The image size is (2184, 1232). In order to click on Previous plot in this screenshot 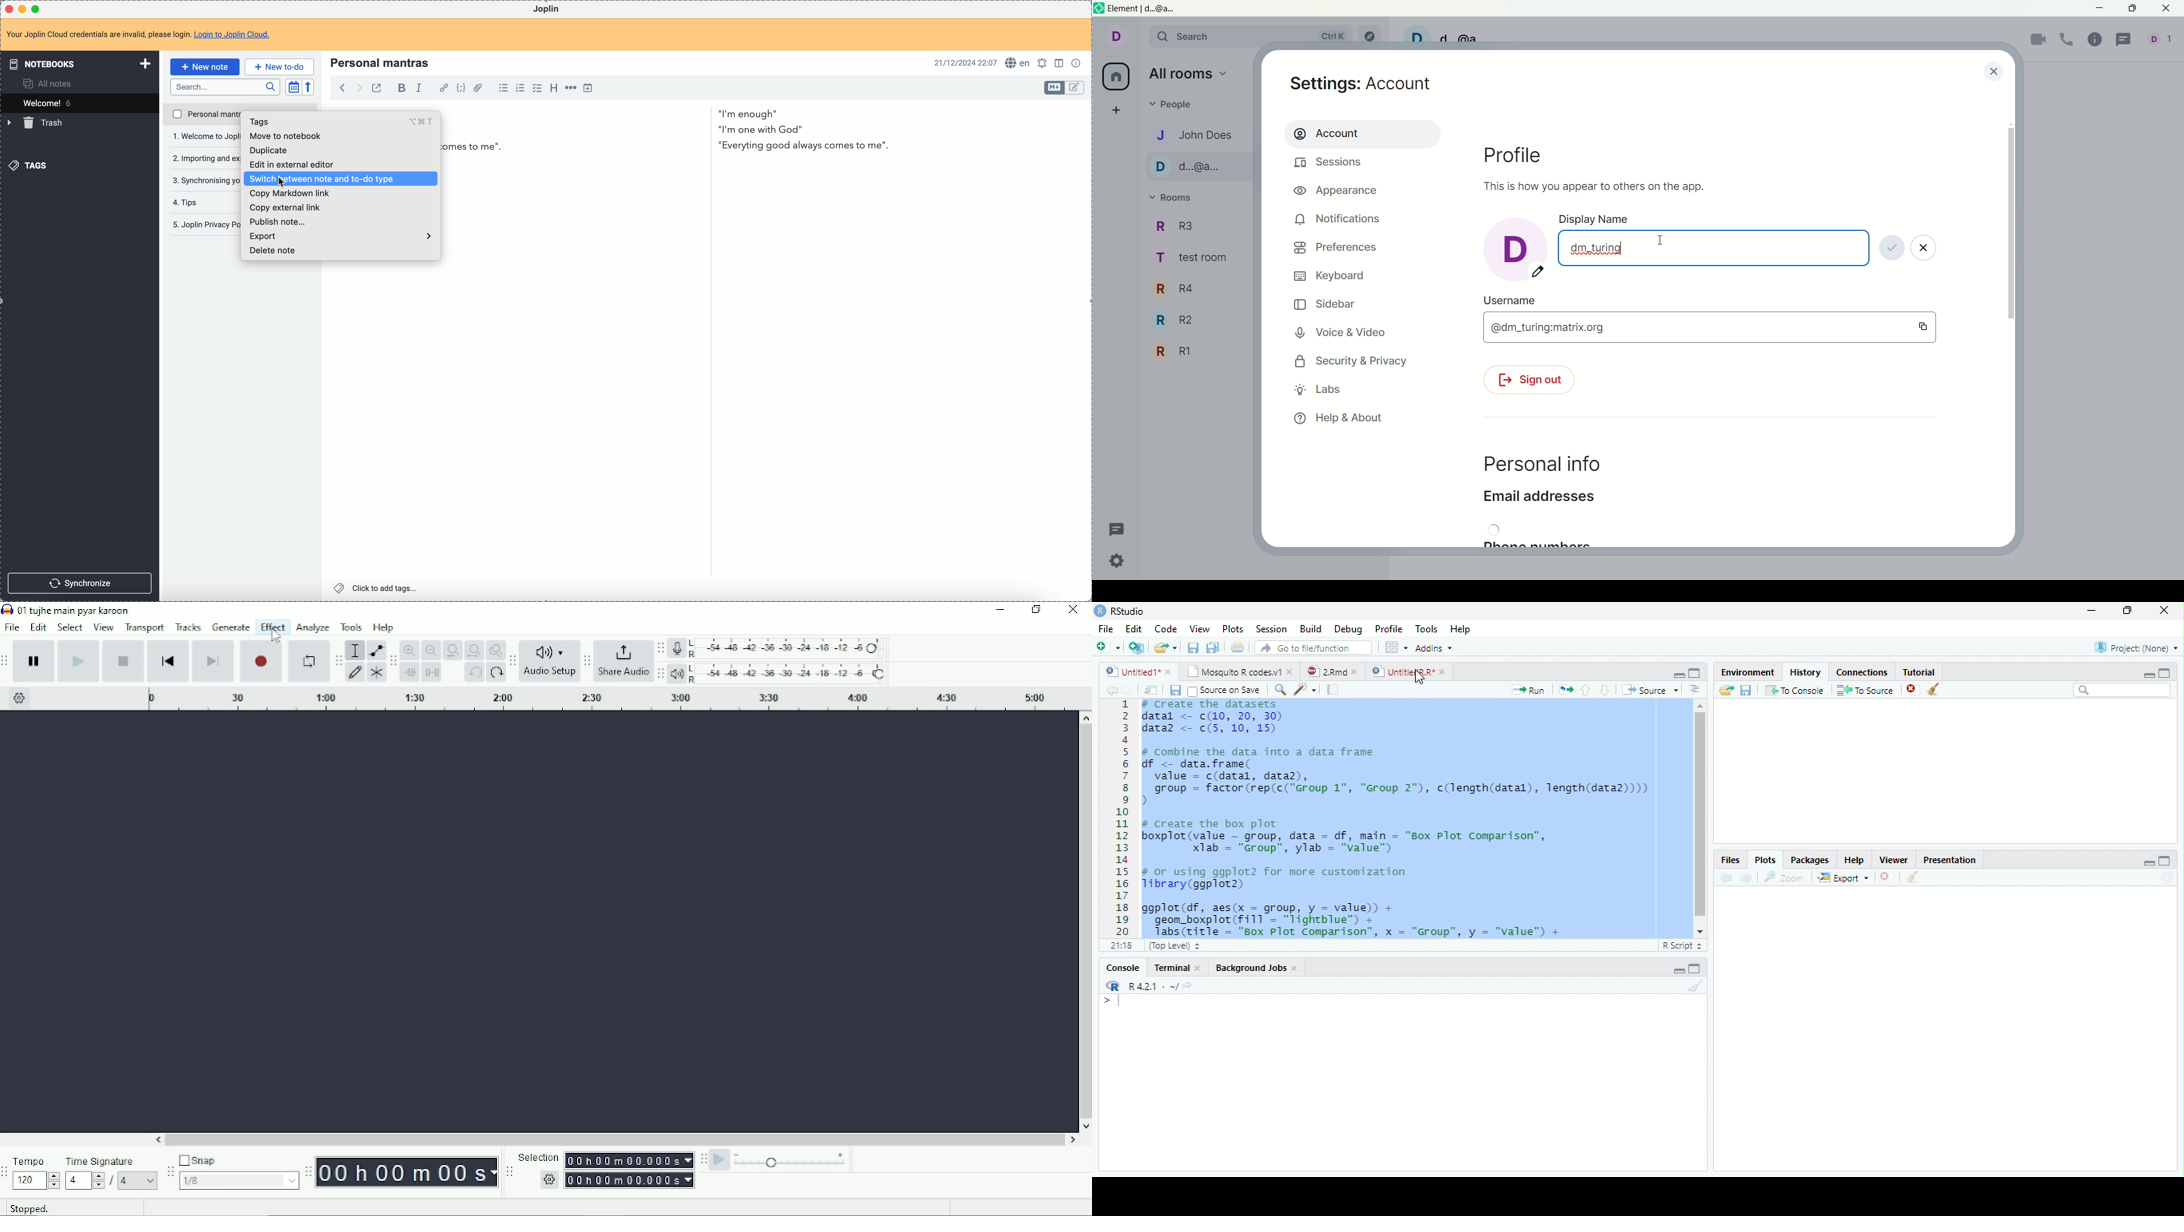, I will do `click(1726, 878)`.